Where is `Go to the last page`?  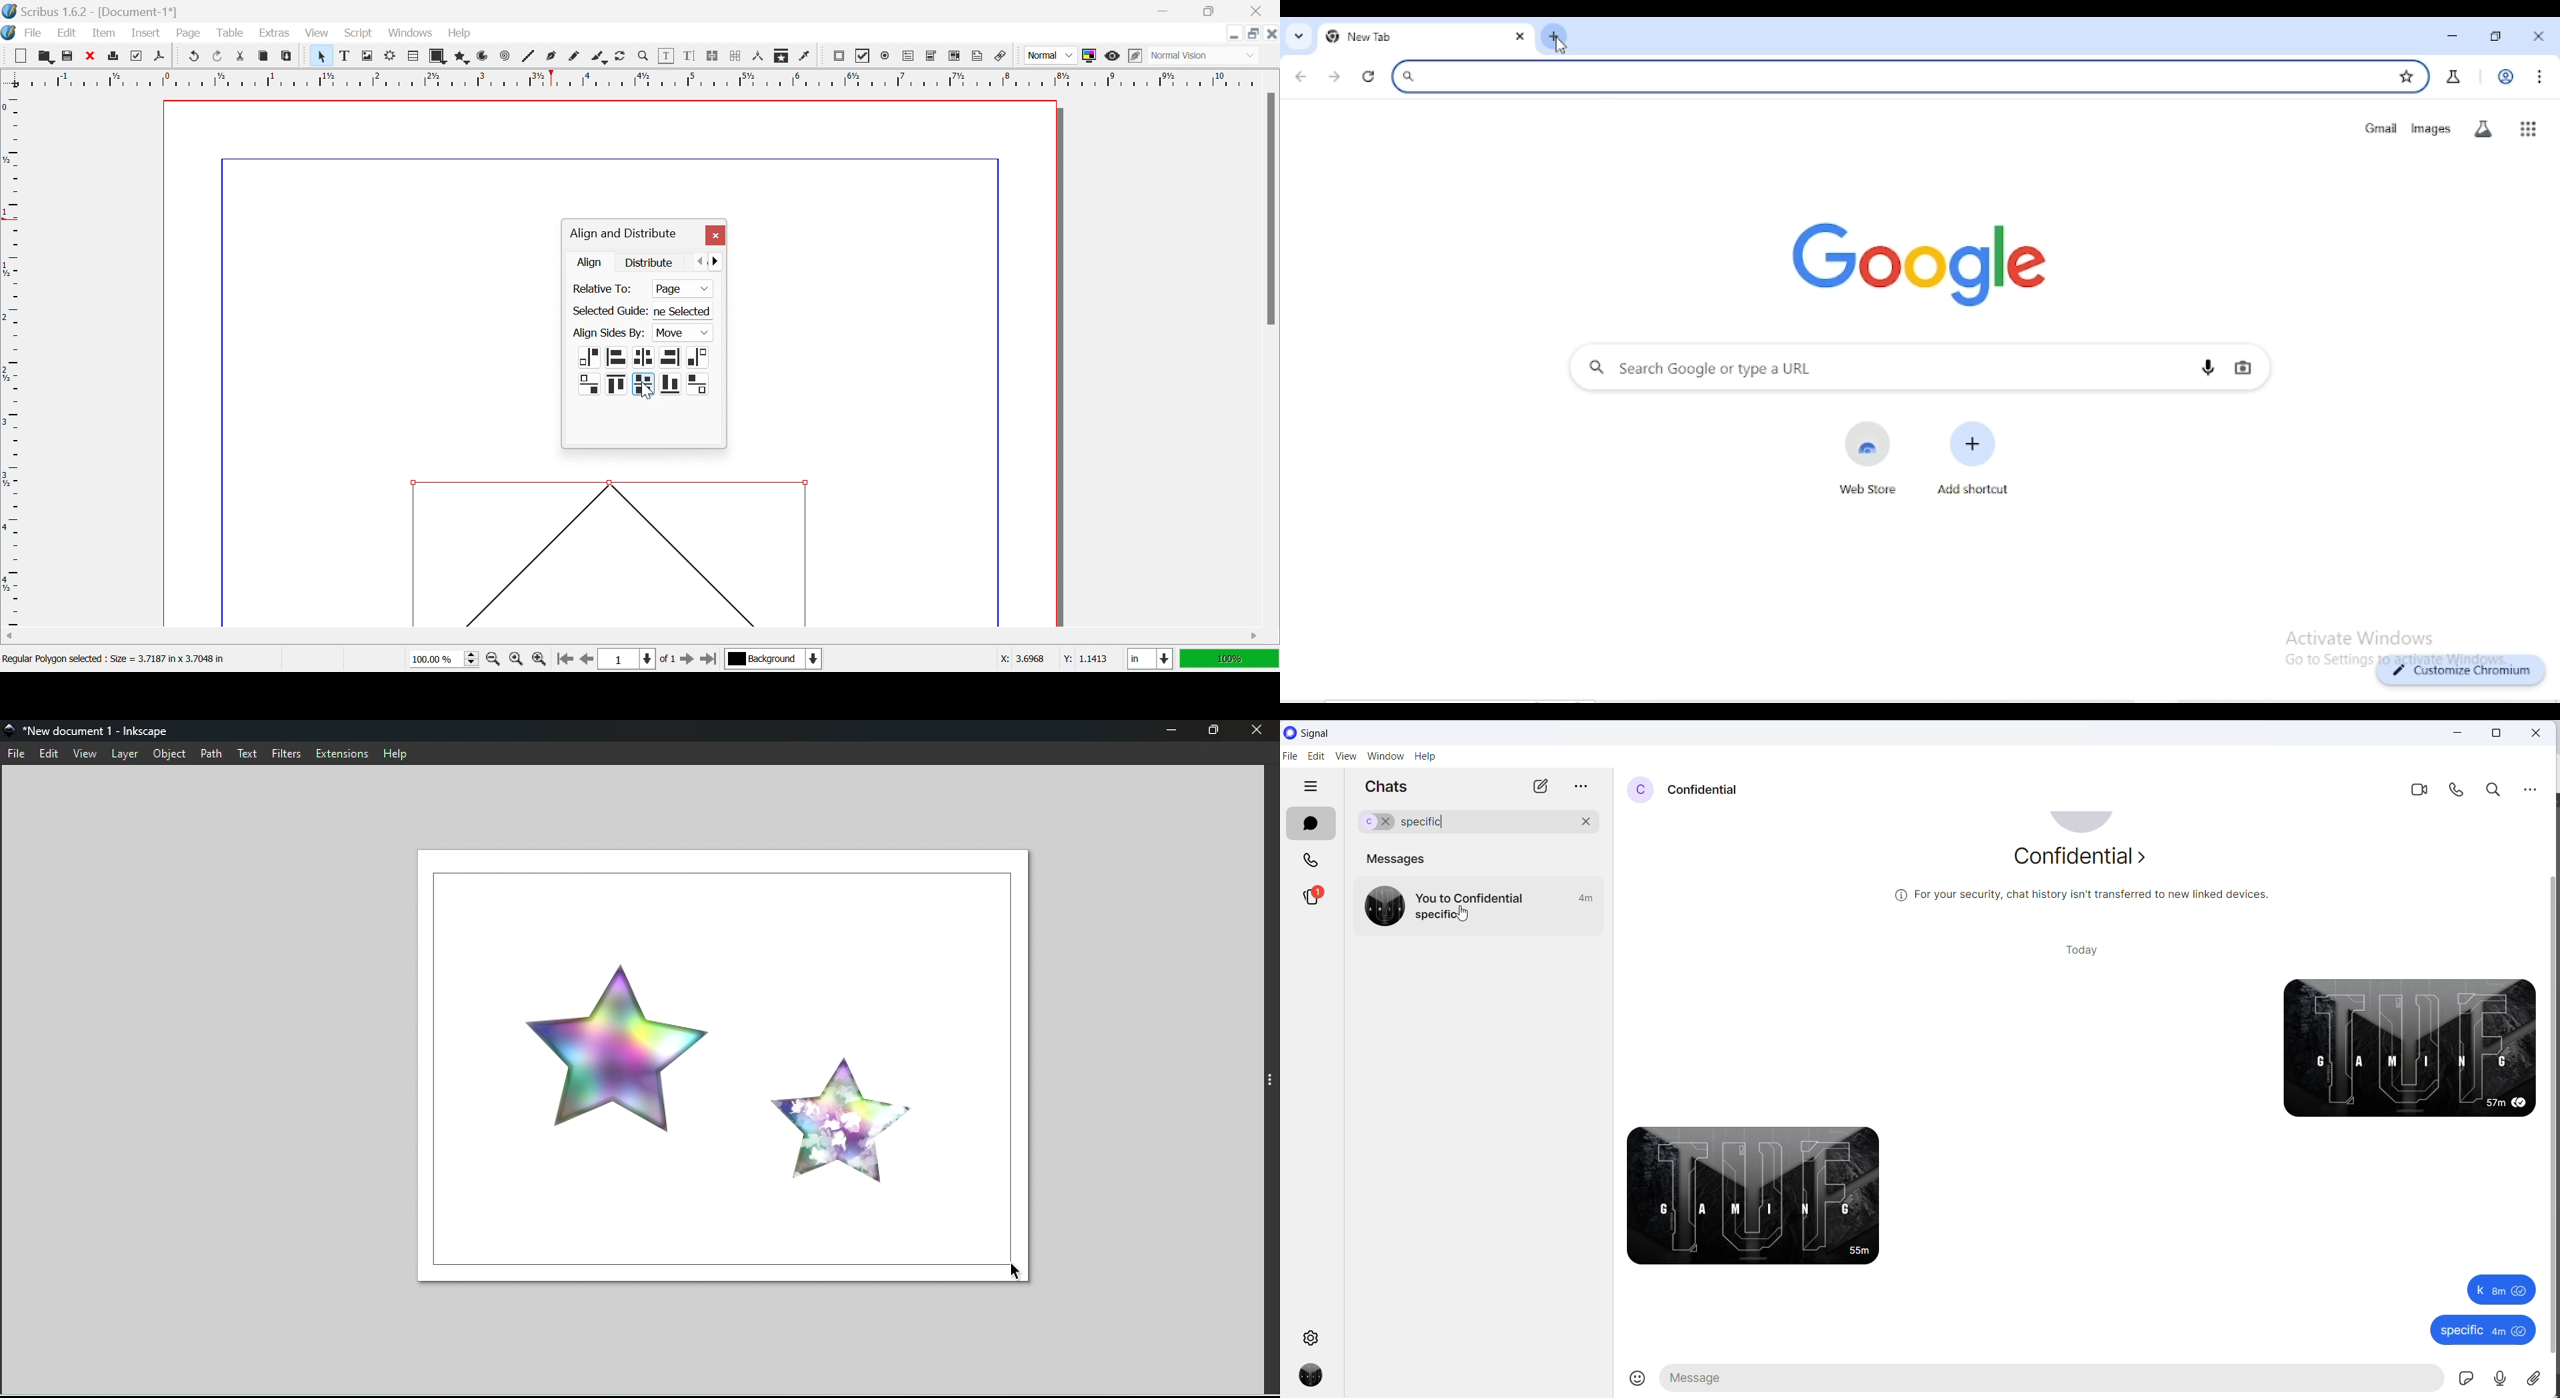
Go to the last page is located at coordinates (708, 661).